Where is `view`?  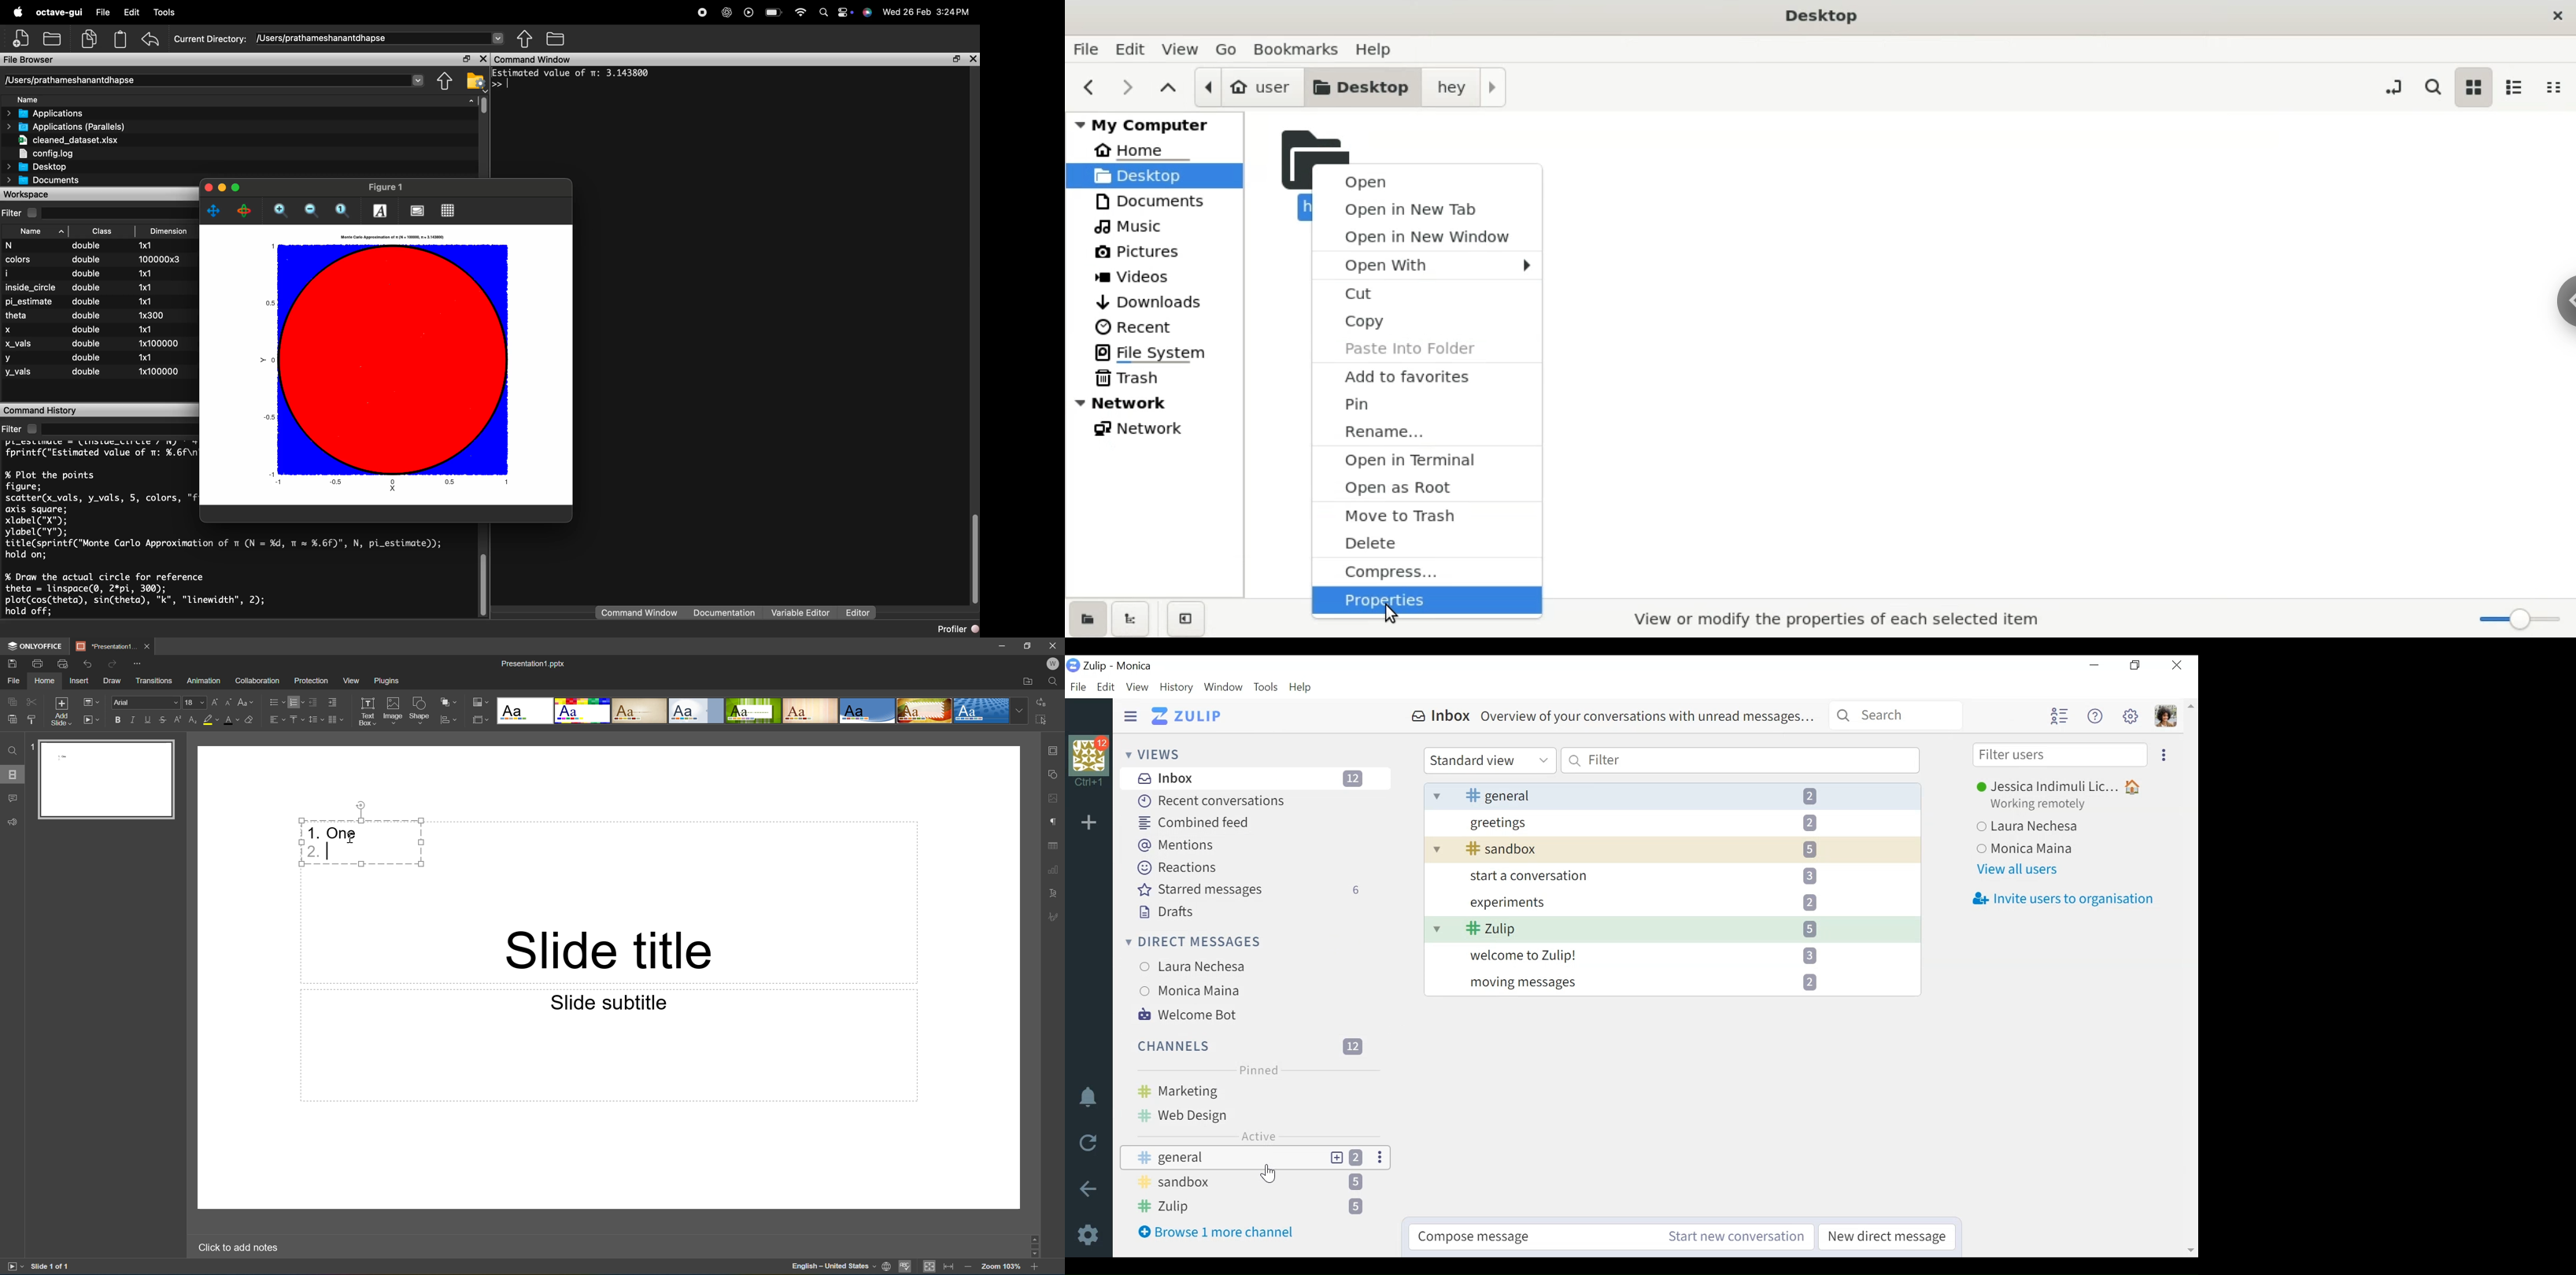 view is located at coordinates (1185, 50).